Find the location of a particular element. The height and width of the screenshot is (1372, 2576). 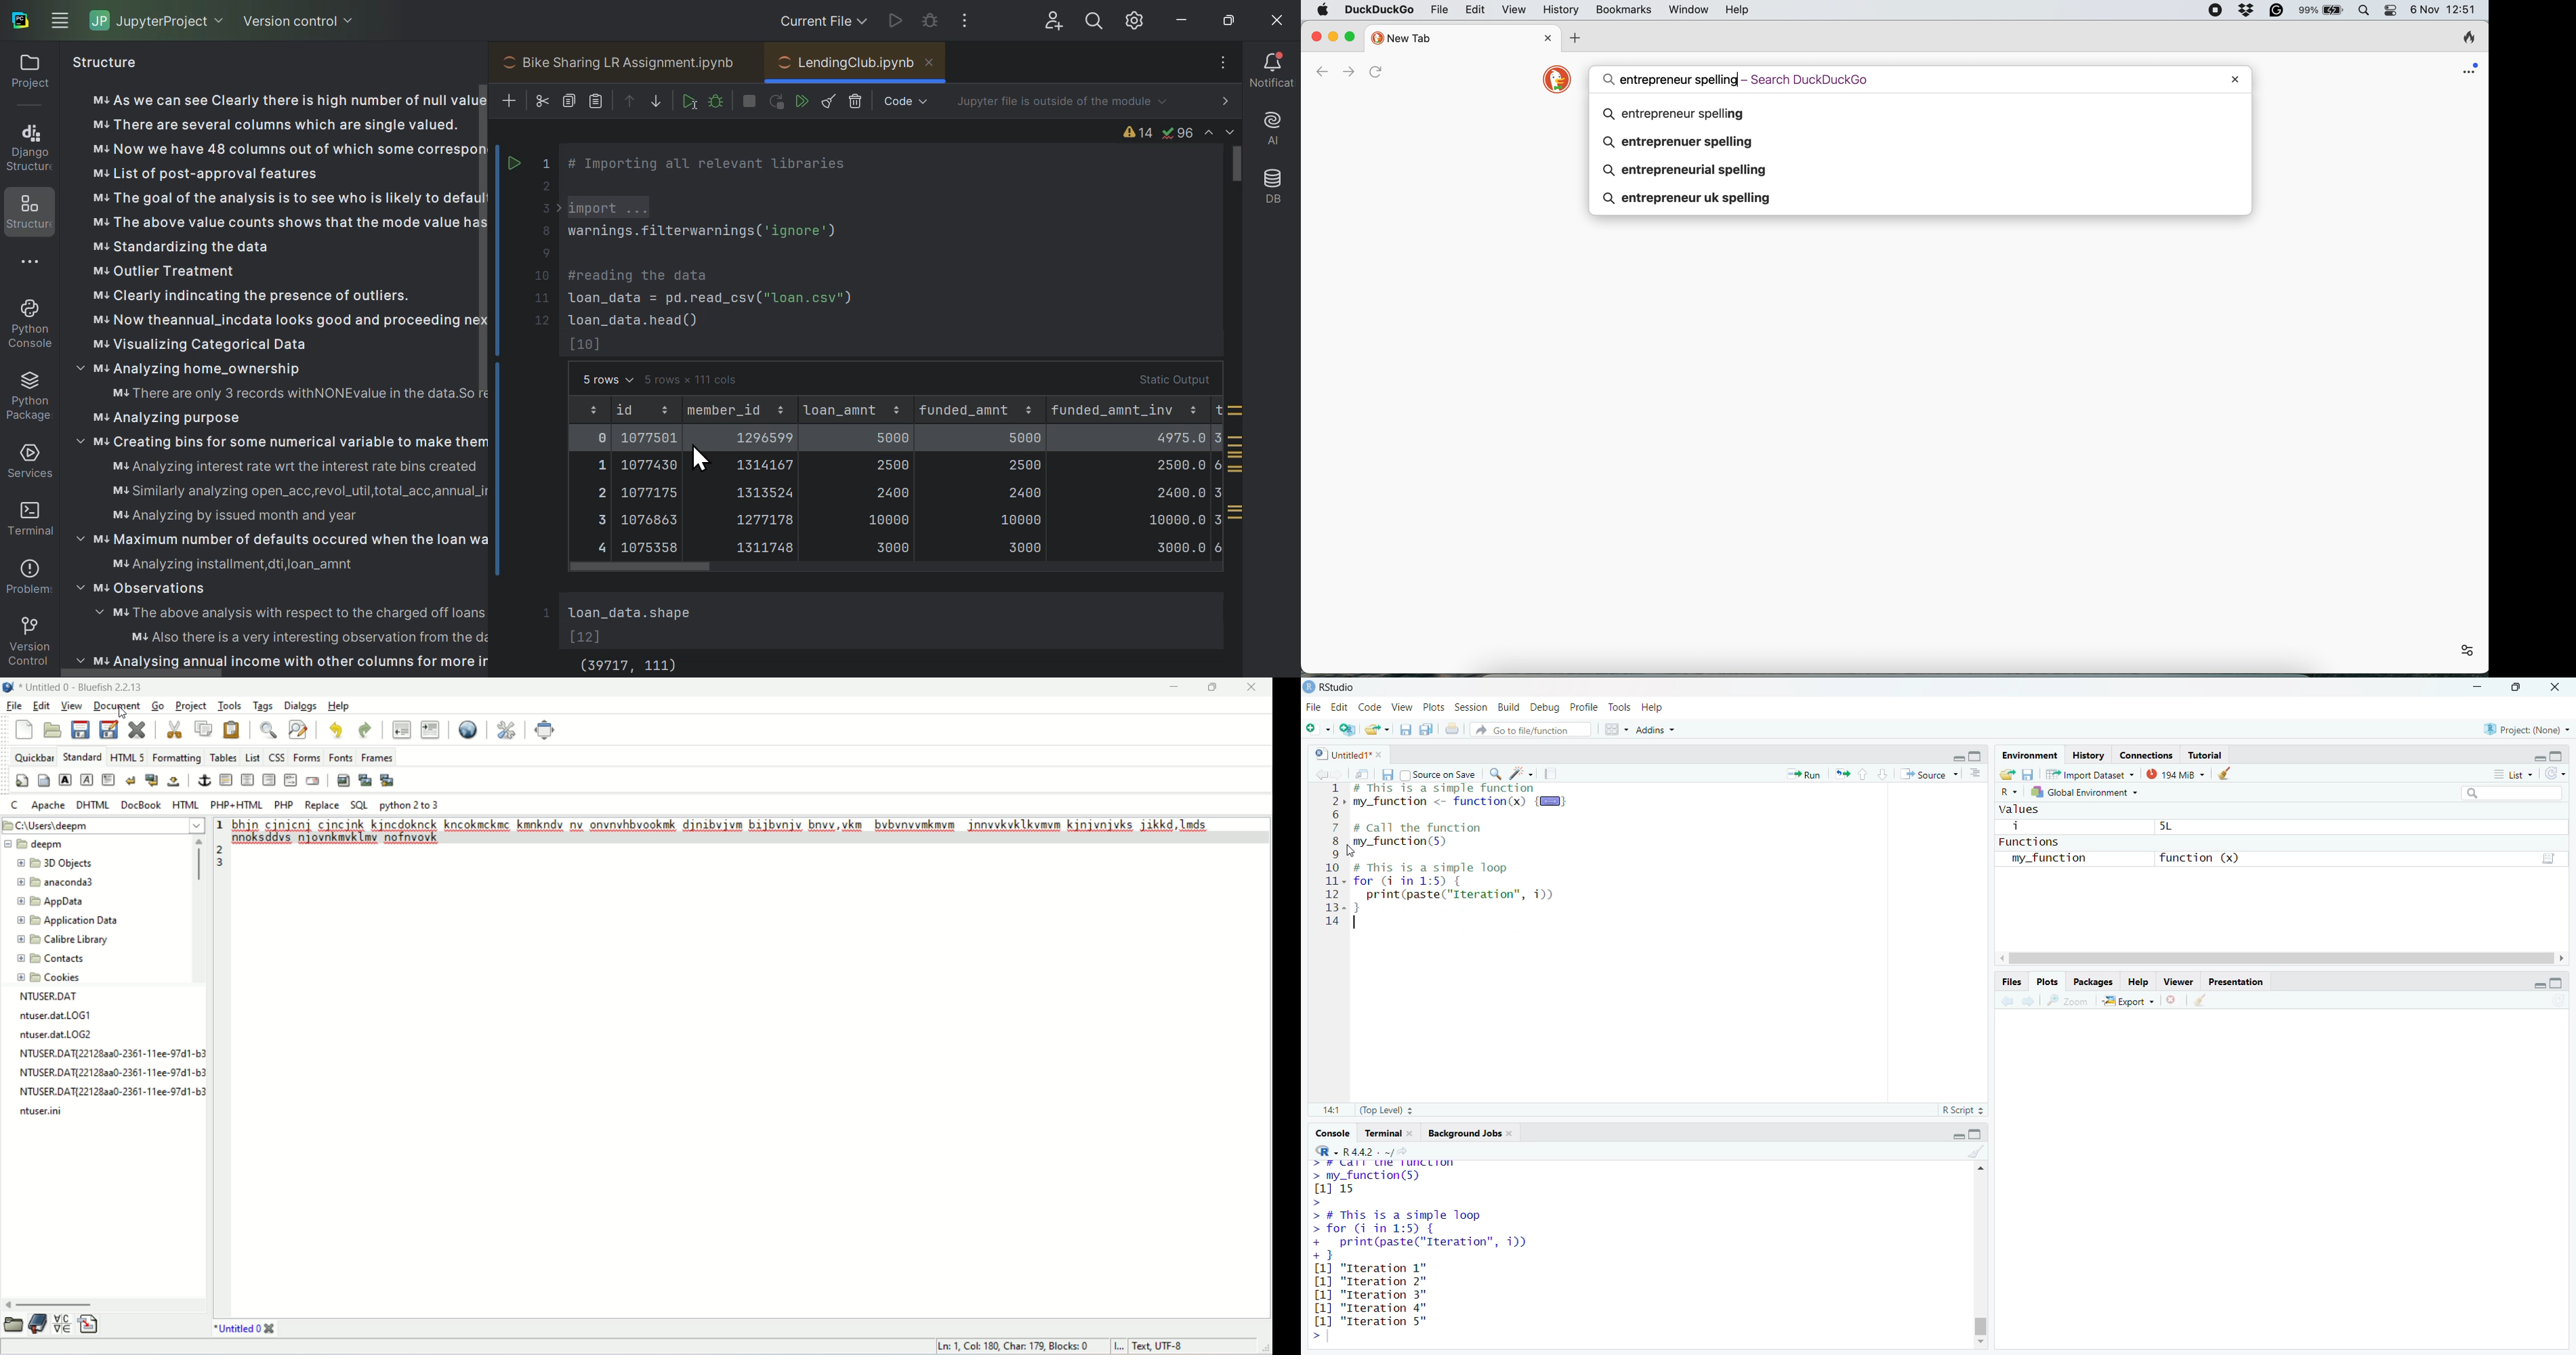

function (x) is located at coordinates (2198, 857).